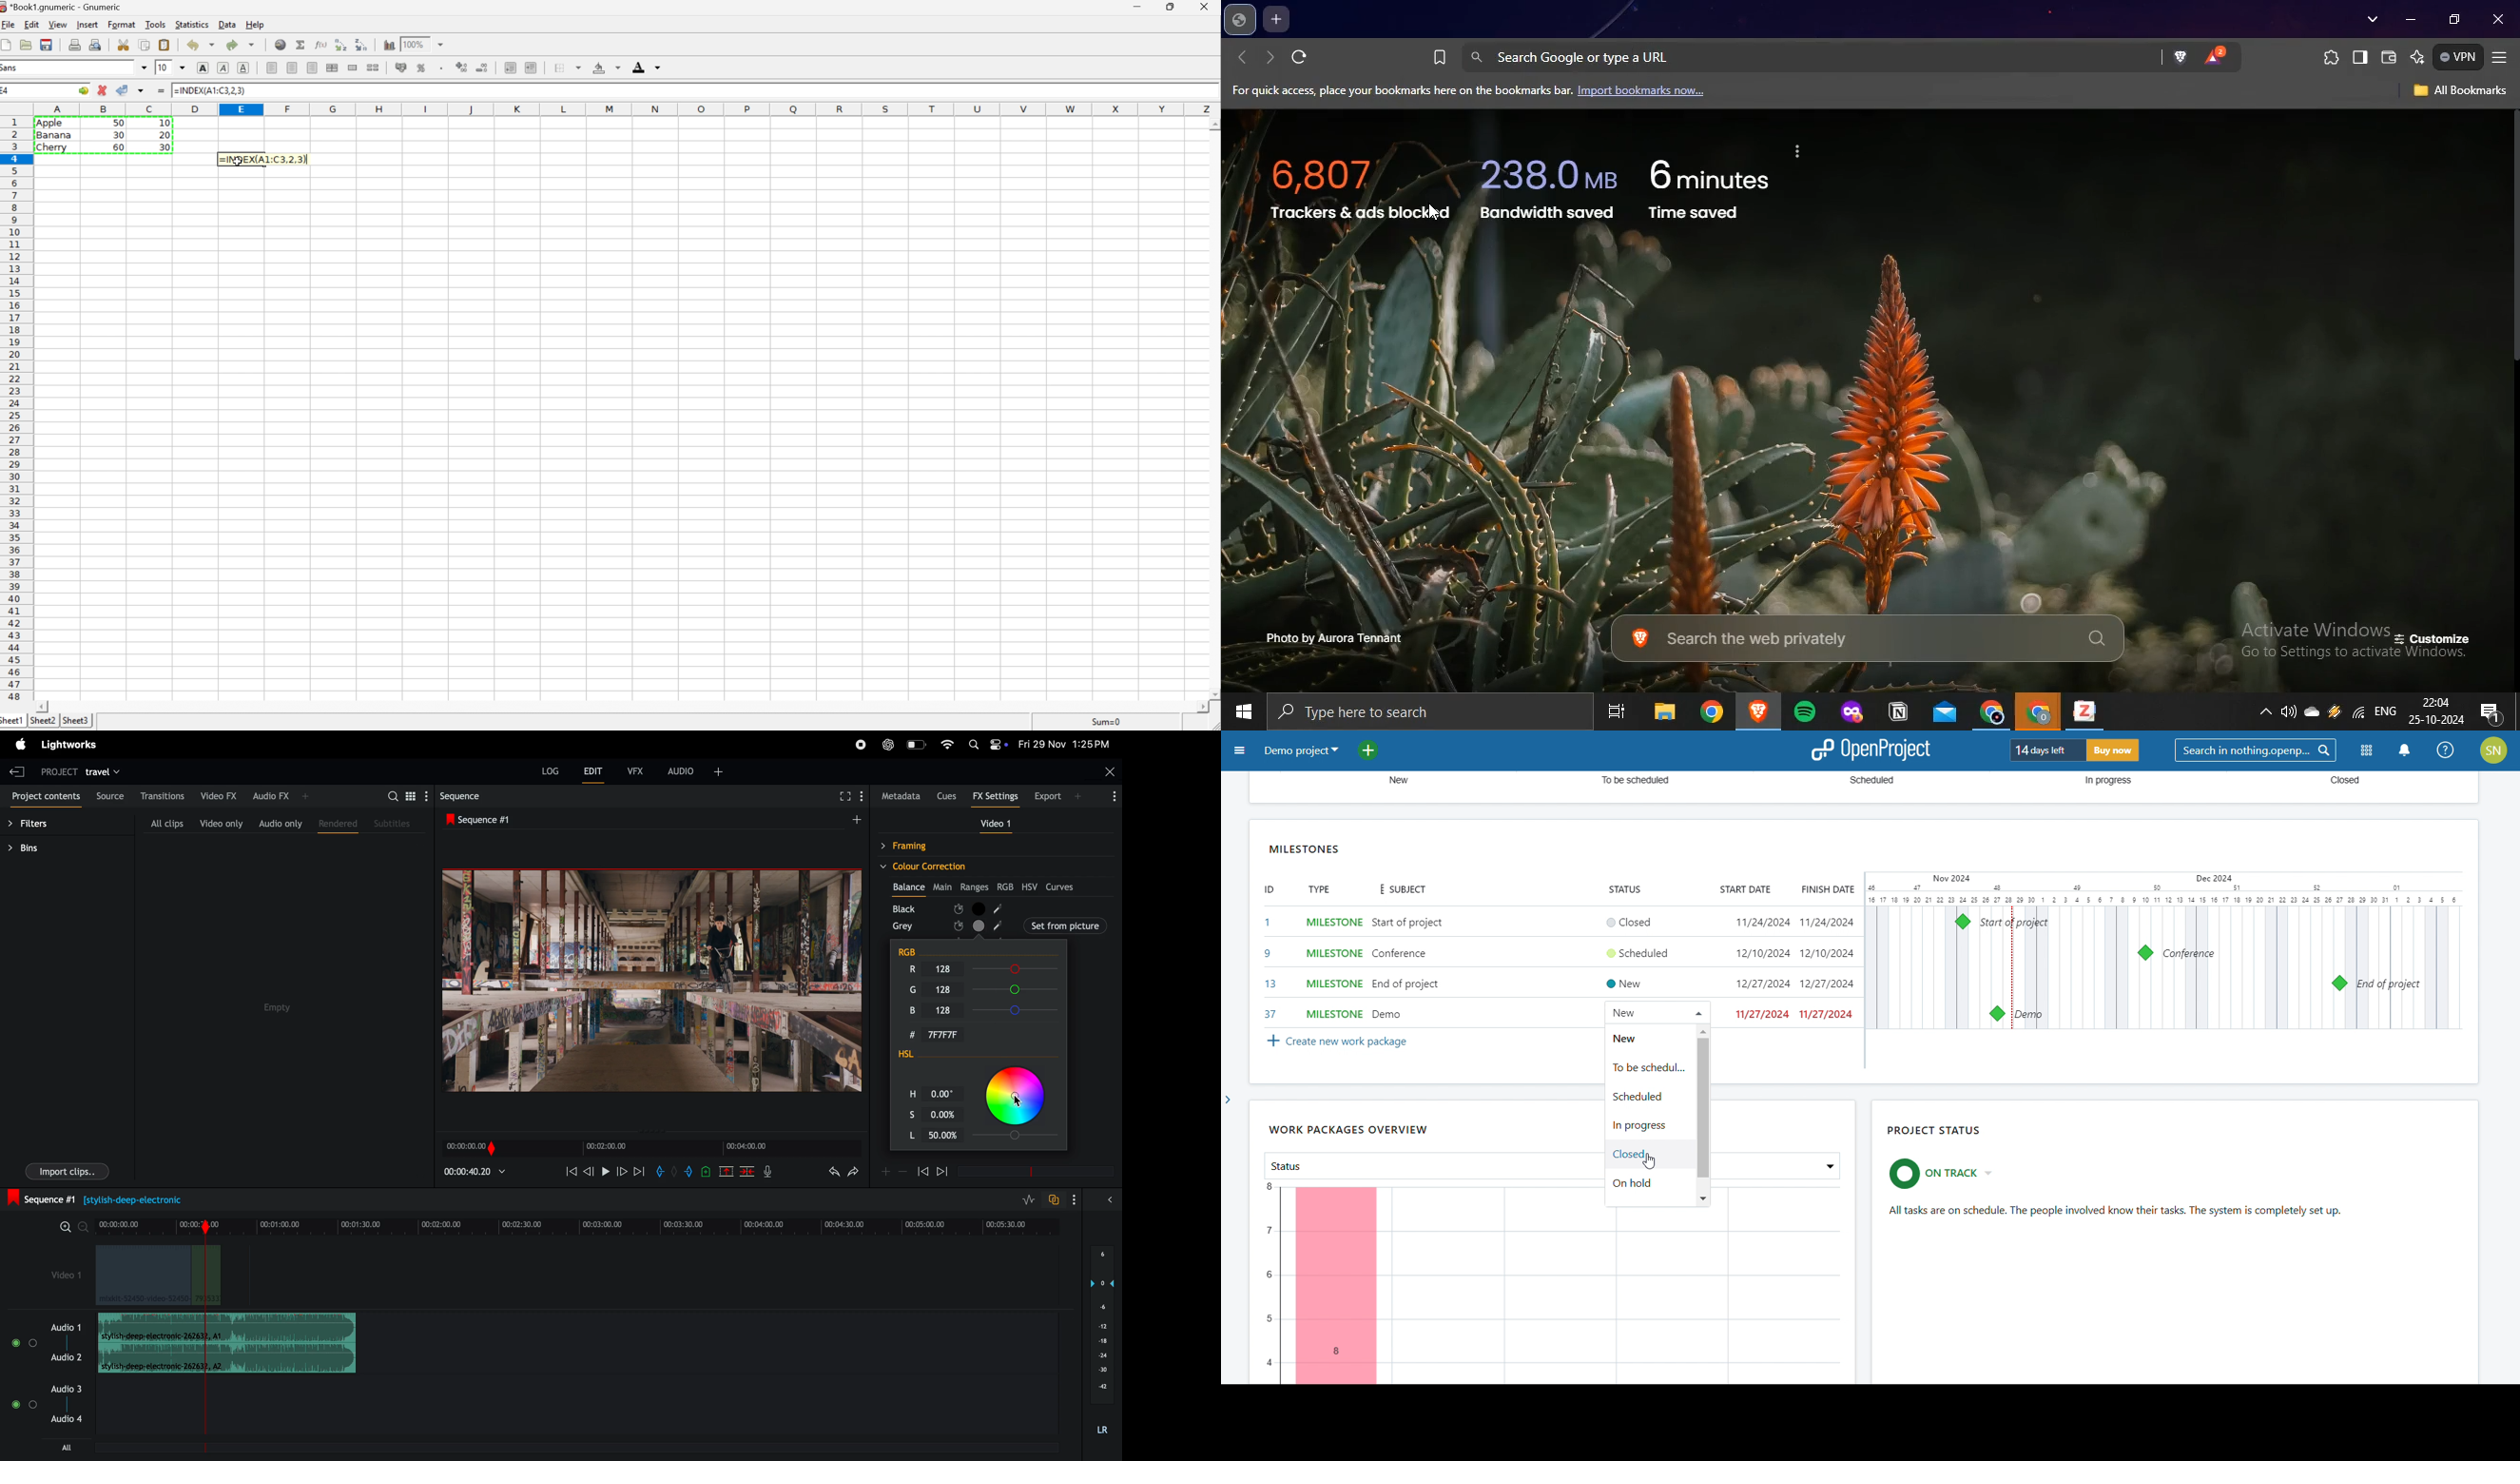 The width and height of the screenshot is (2520, 1484). Describe the element at coordinates (15, 1343) in the screenshot. I see `toggle` at that location.